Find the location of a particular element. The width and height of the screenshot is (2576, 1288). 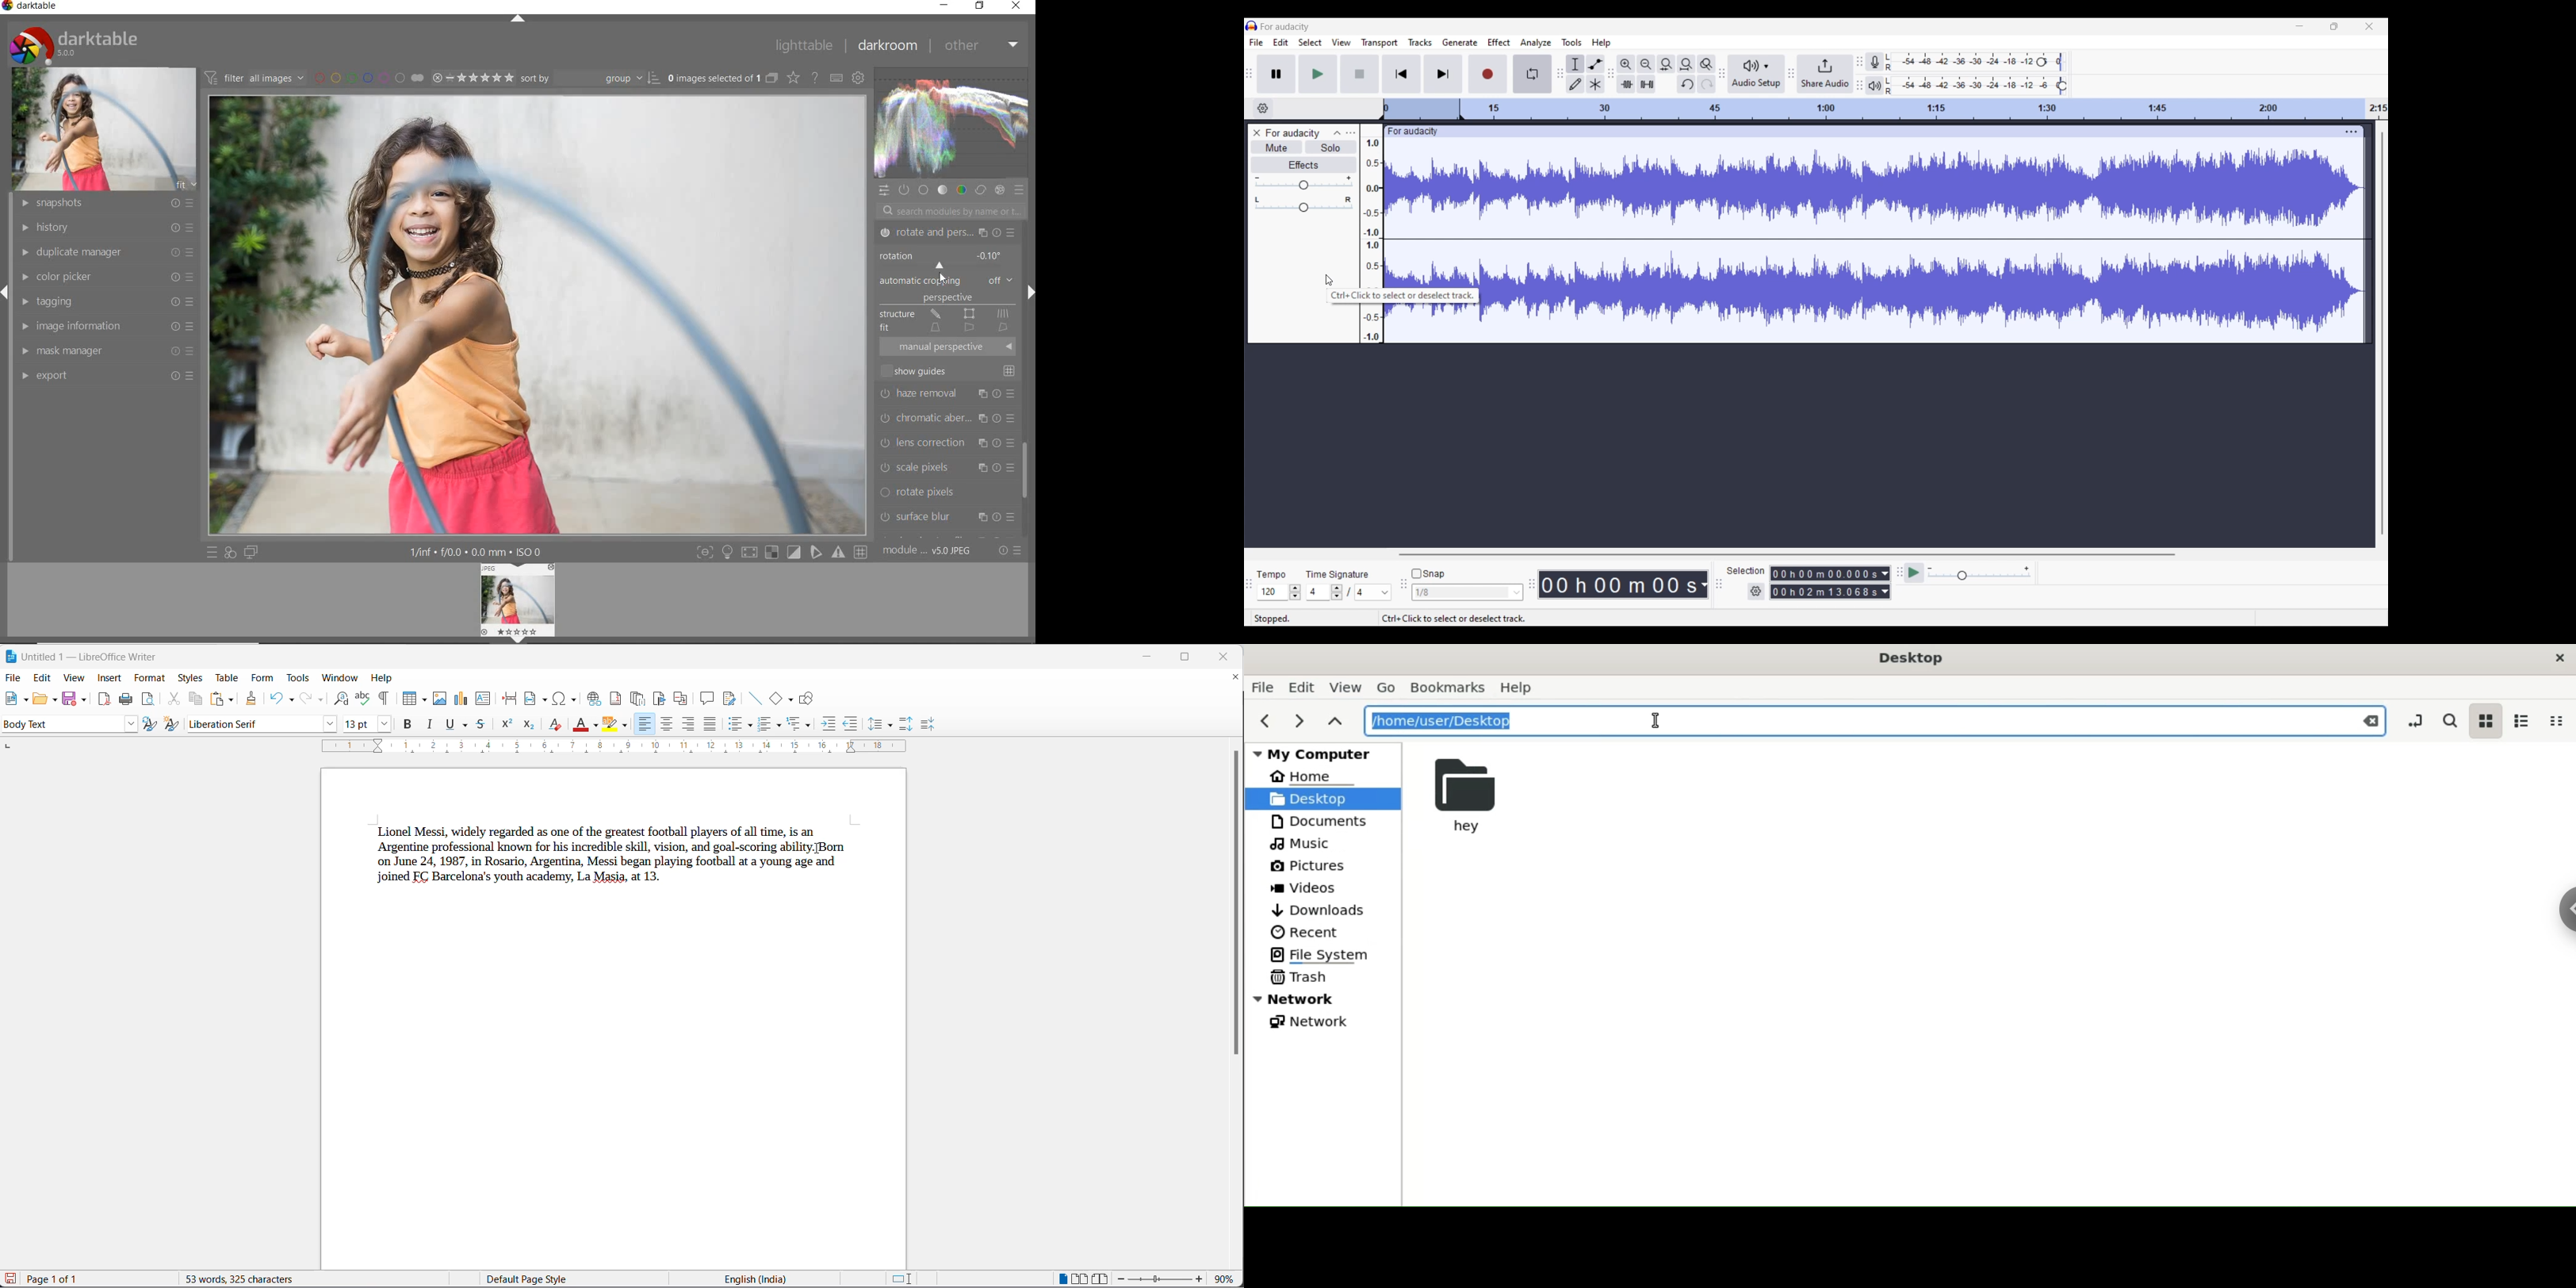

Scale to measure audio is located at coordinates (1372, 206).